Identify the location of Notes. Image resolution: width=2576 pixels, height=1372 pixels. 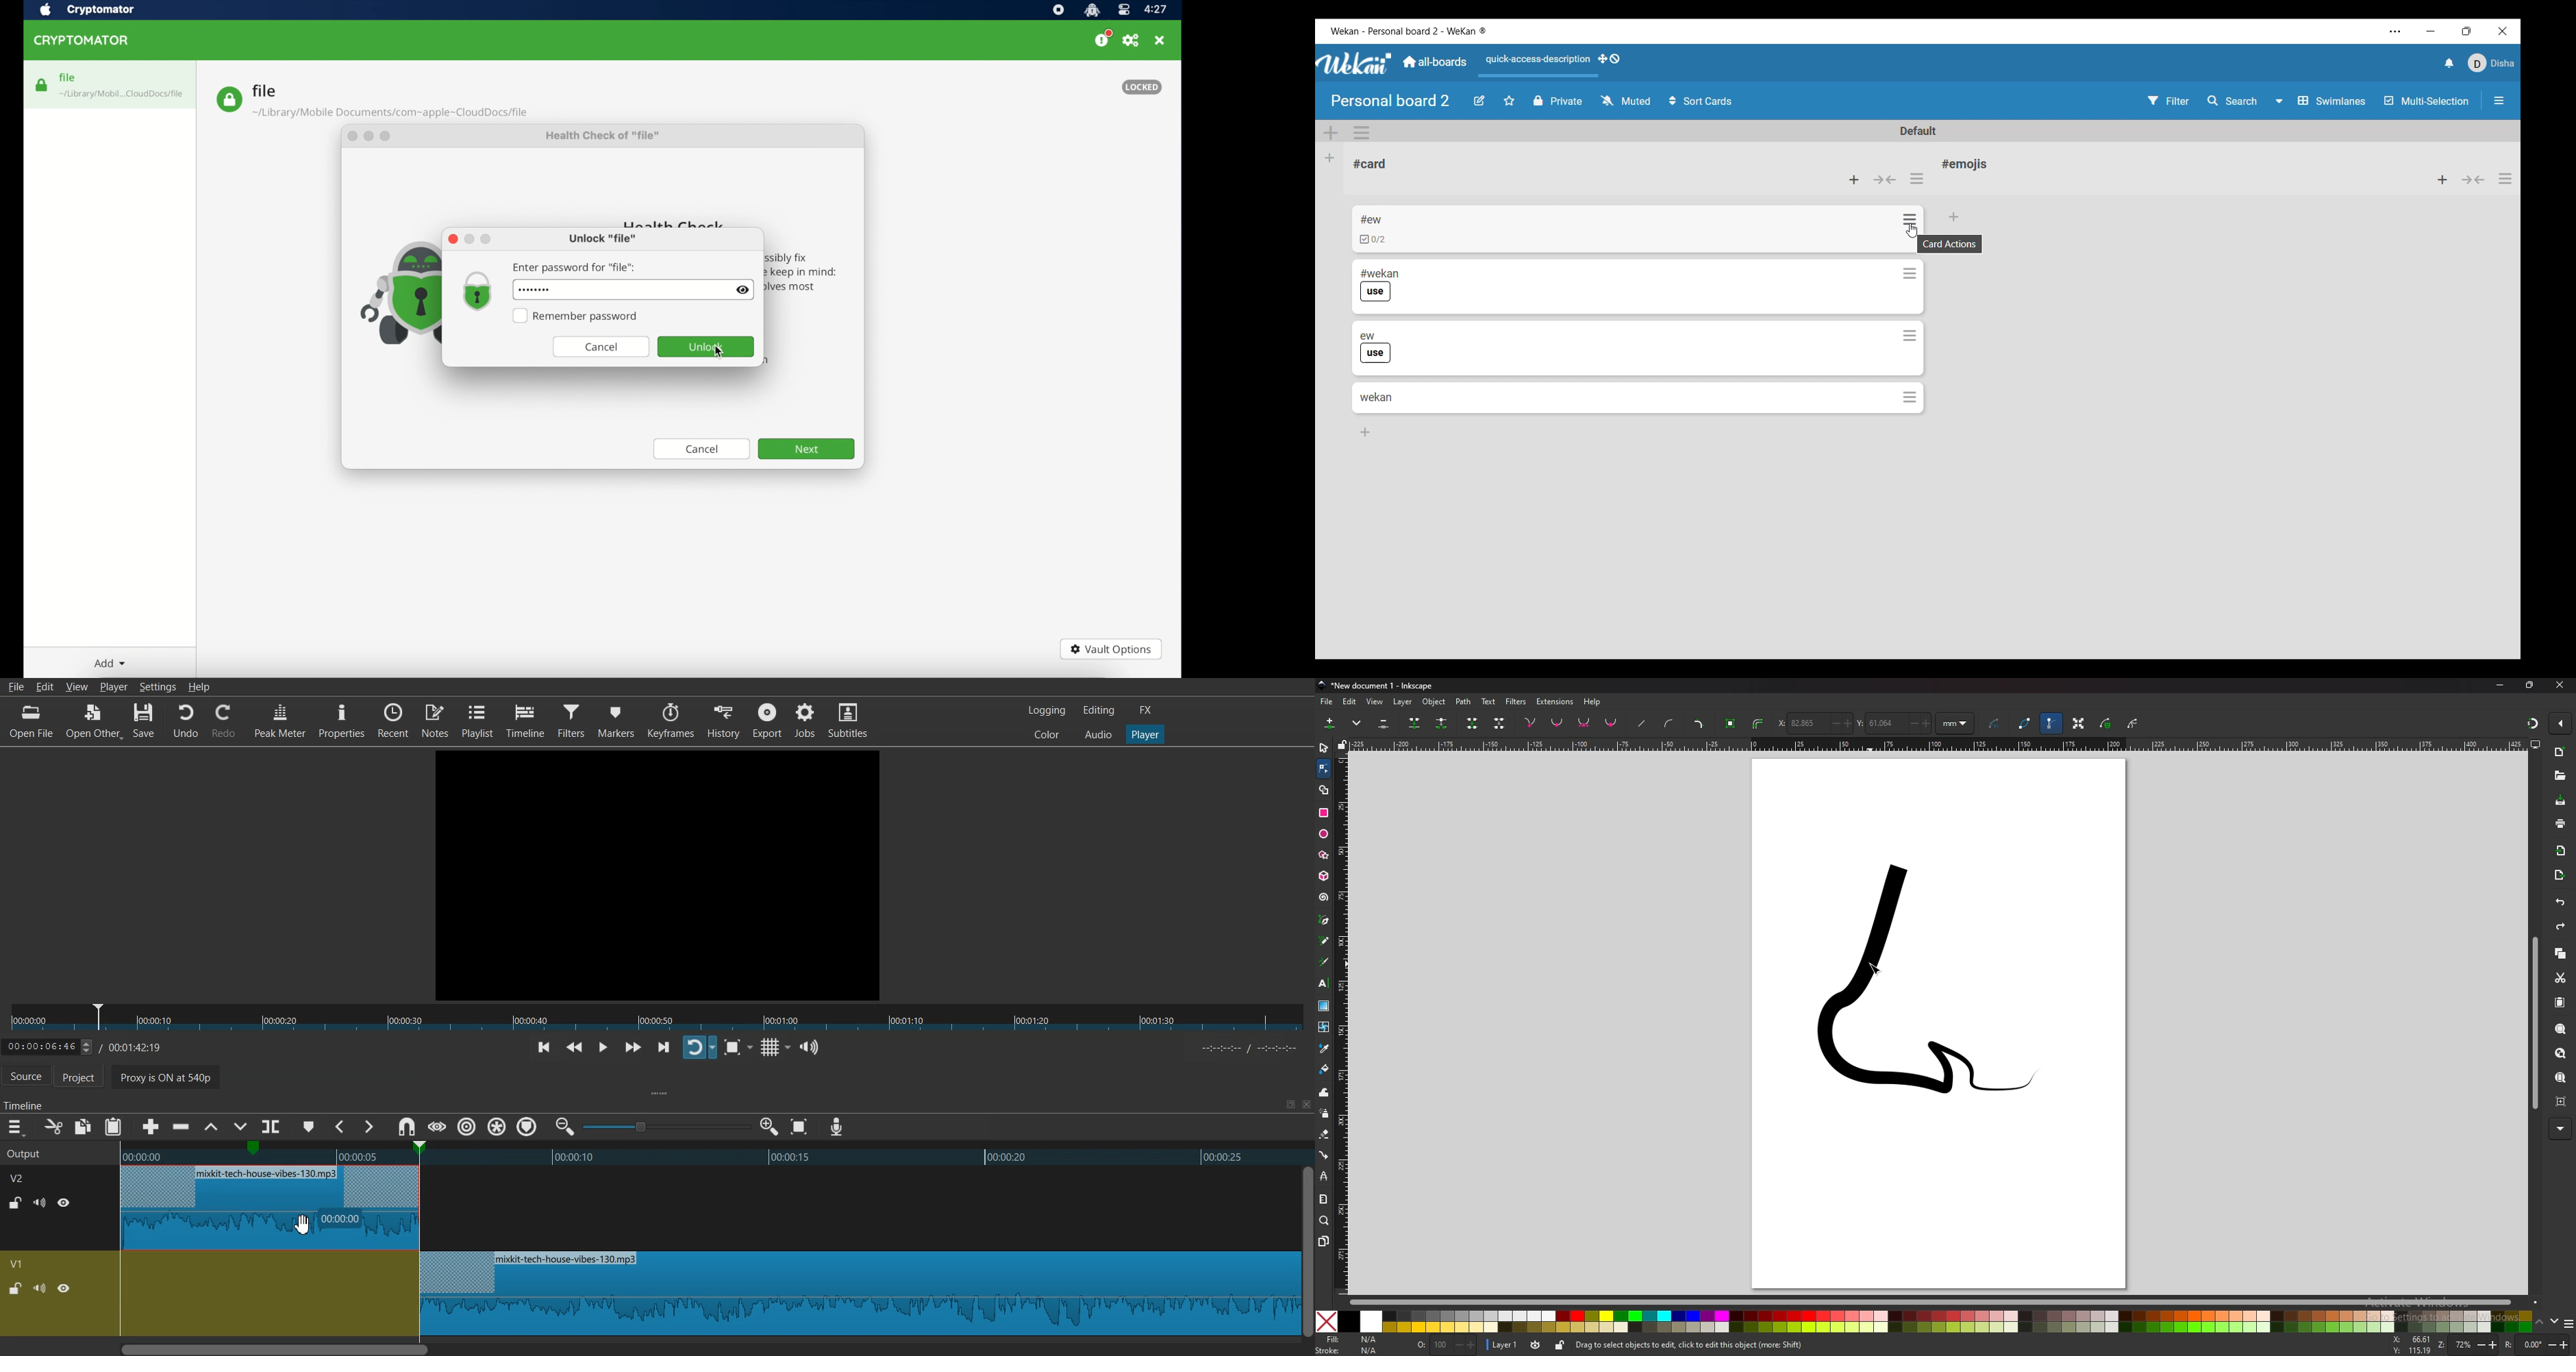
(436, 719).